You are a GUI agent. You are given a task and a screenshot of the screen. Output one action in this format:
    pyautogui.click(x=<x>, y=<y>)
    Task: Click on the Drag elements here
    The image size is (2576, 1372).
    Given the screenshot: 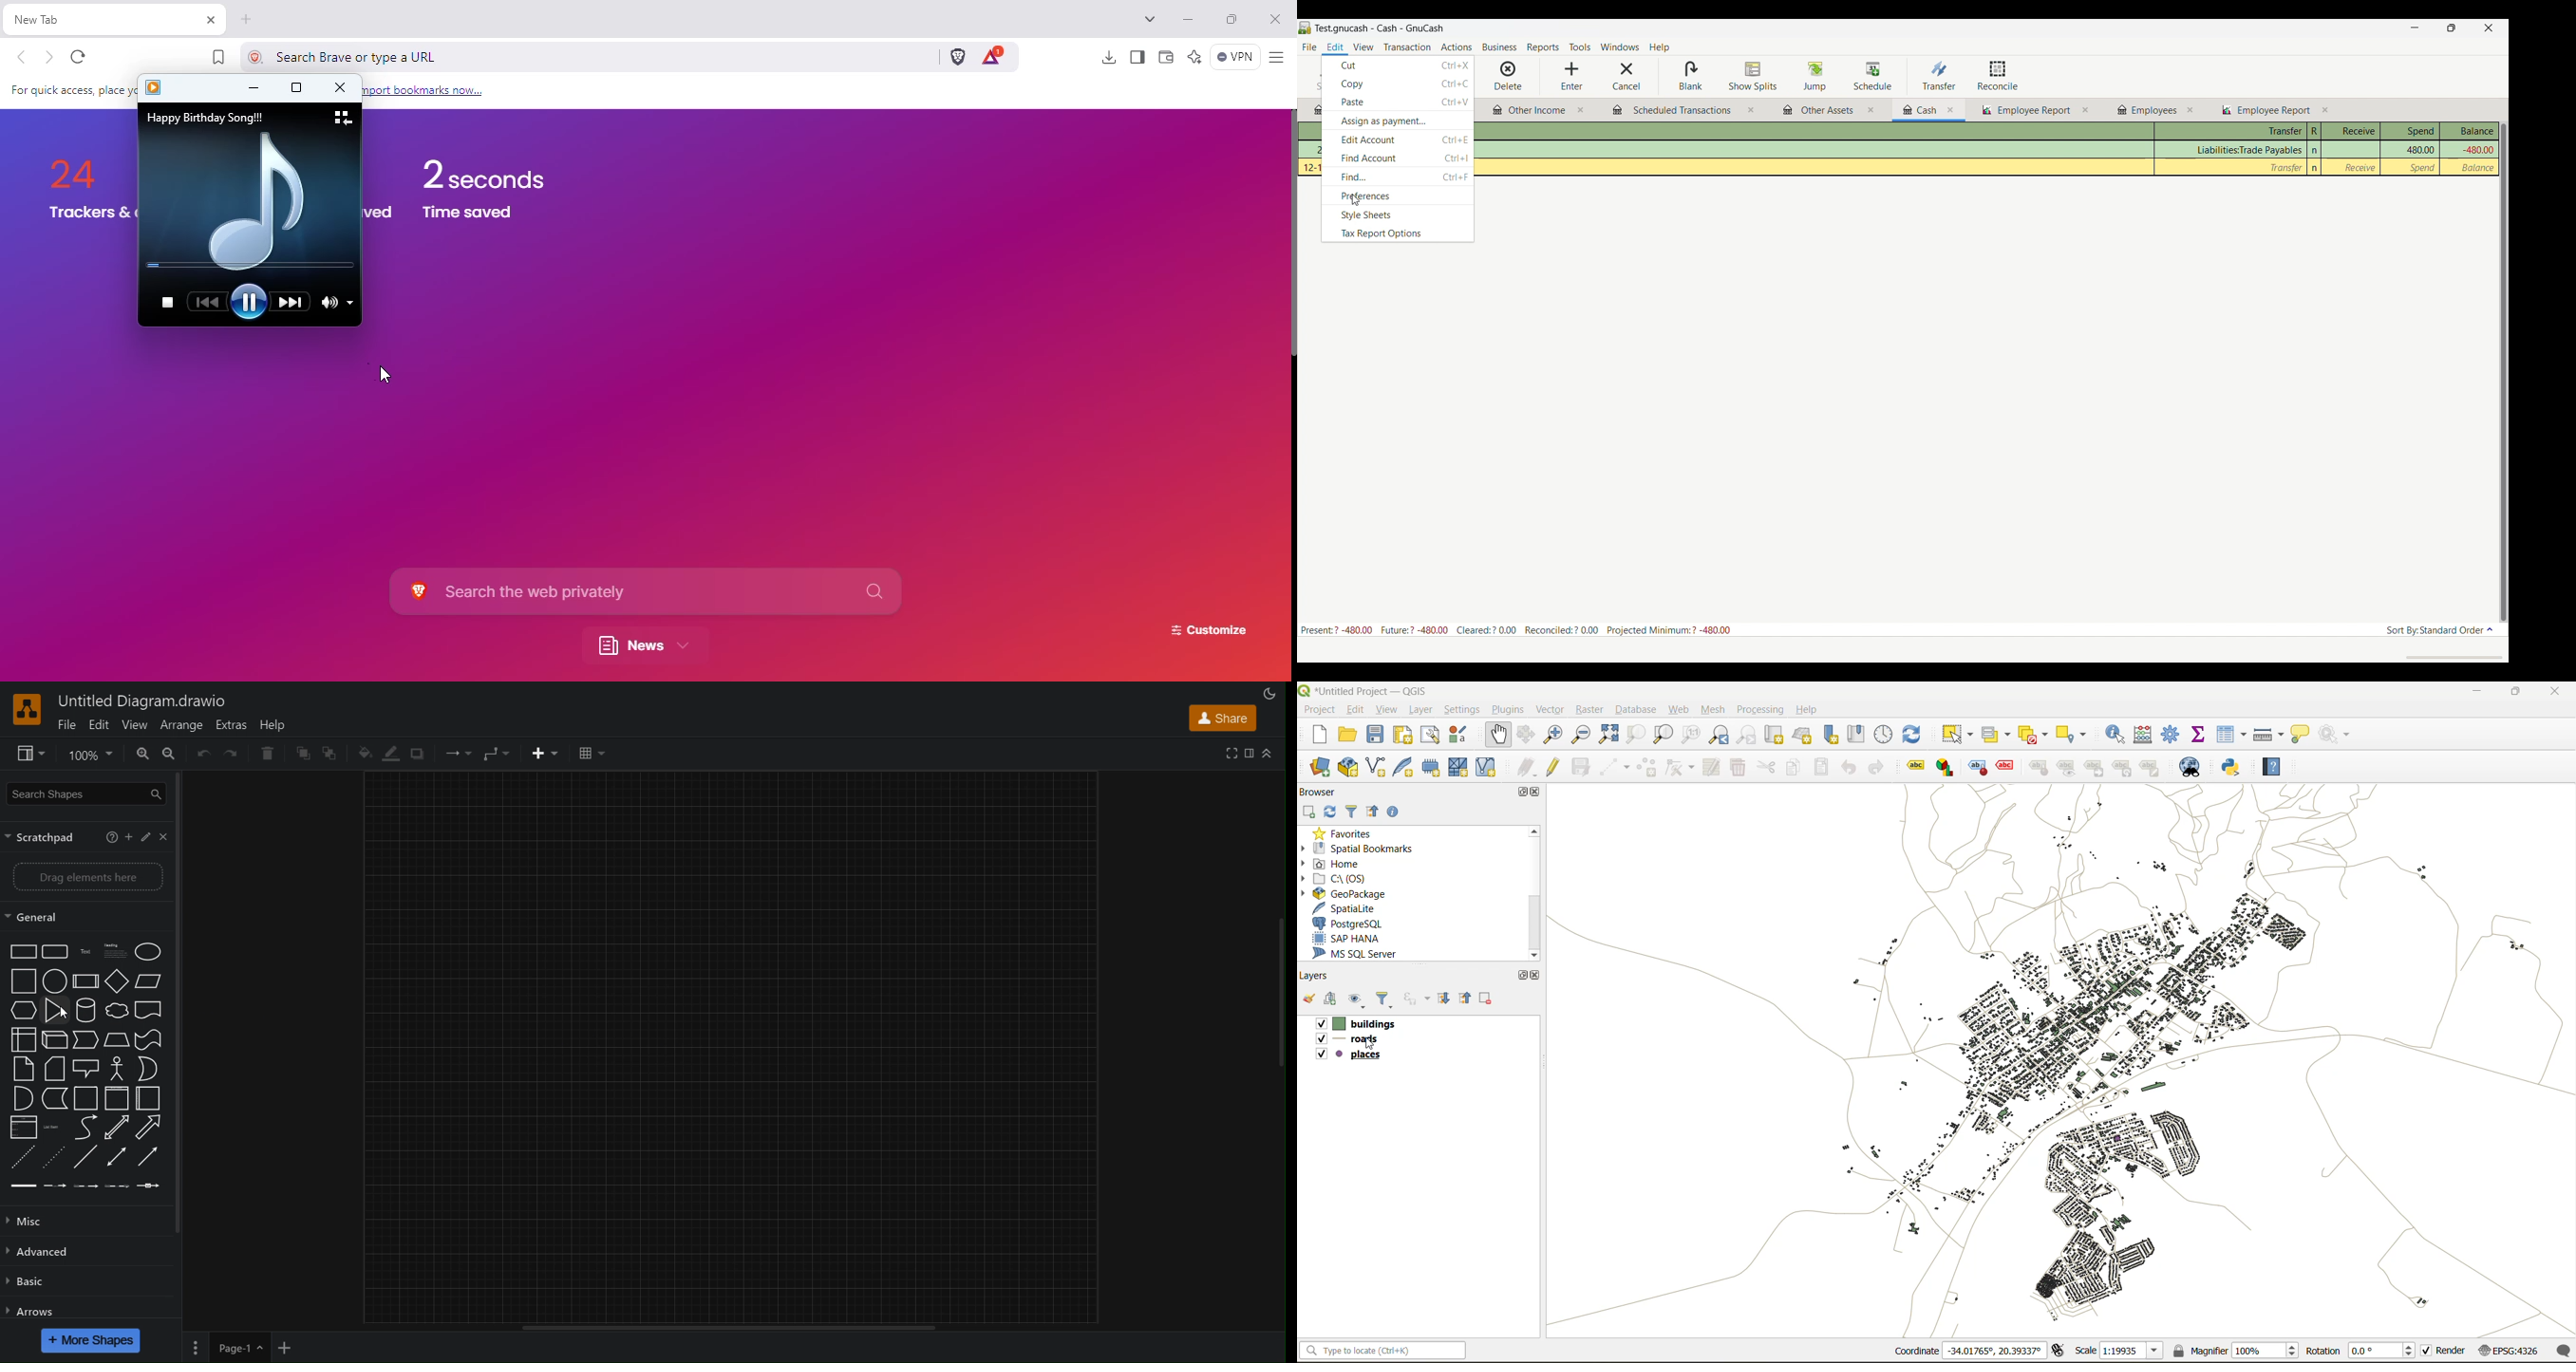 What is the action you would take?
    pyautogui.click(x=87, y=877)
    